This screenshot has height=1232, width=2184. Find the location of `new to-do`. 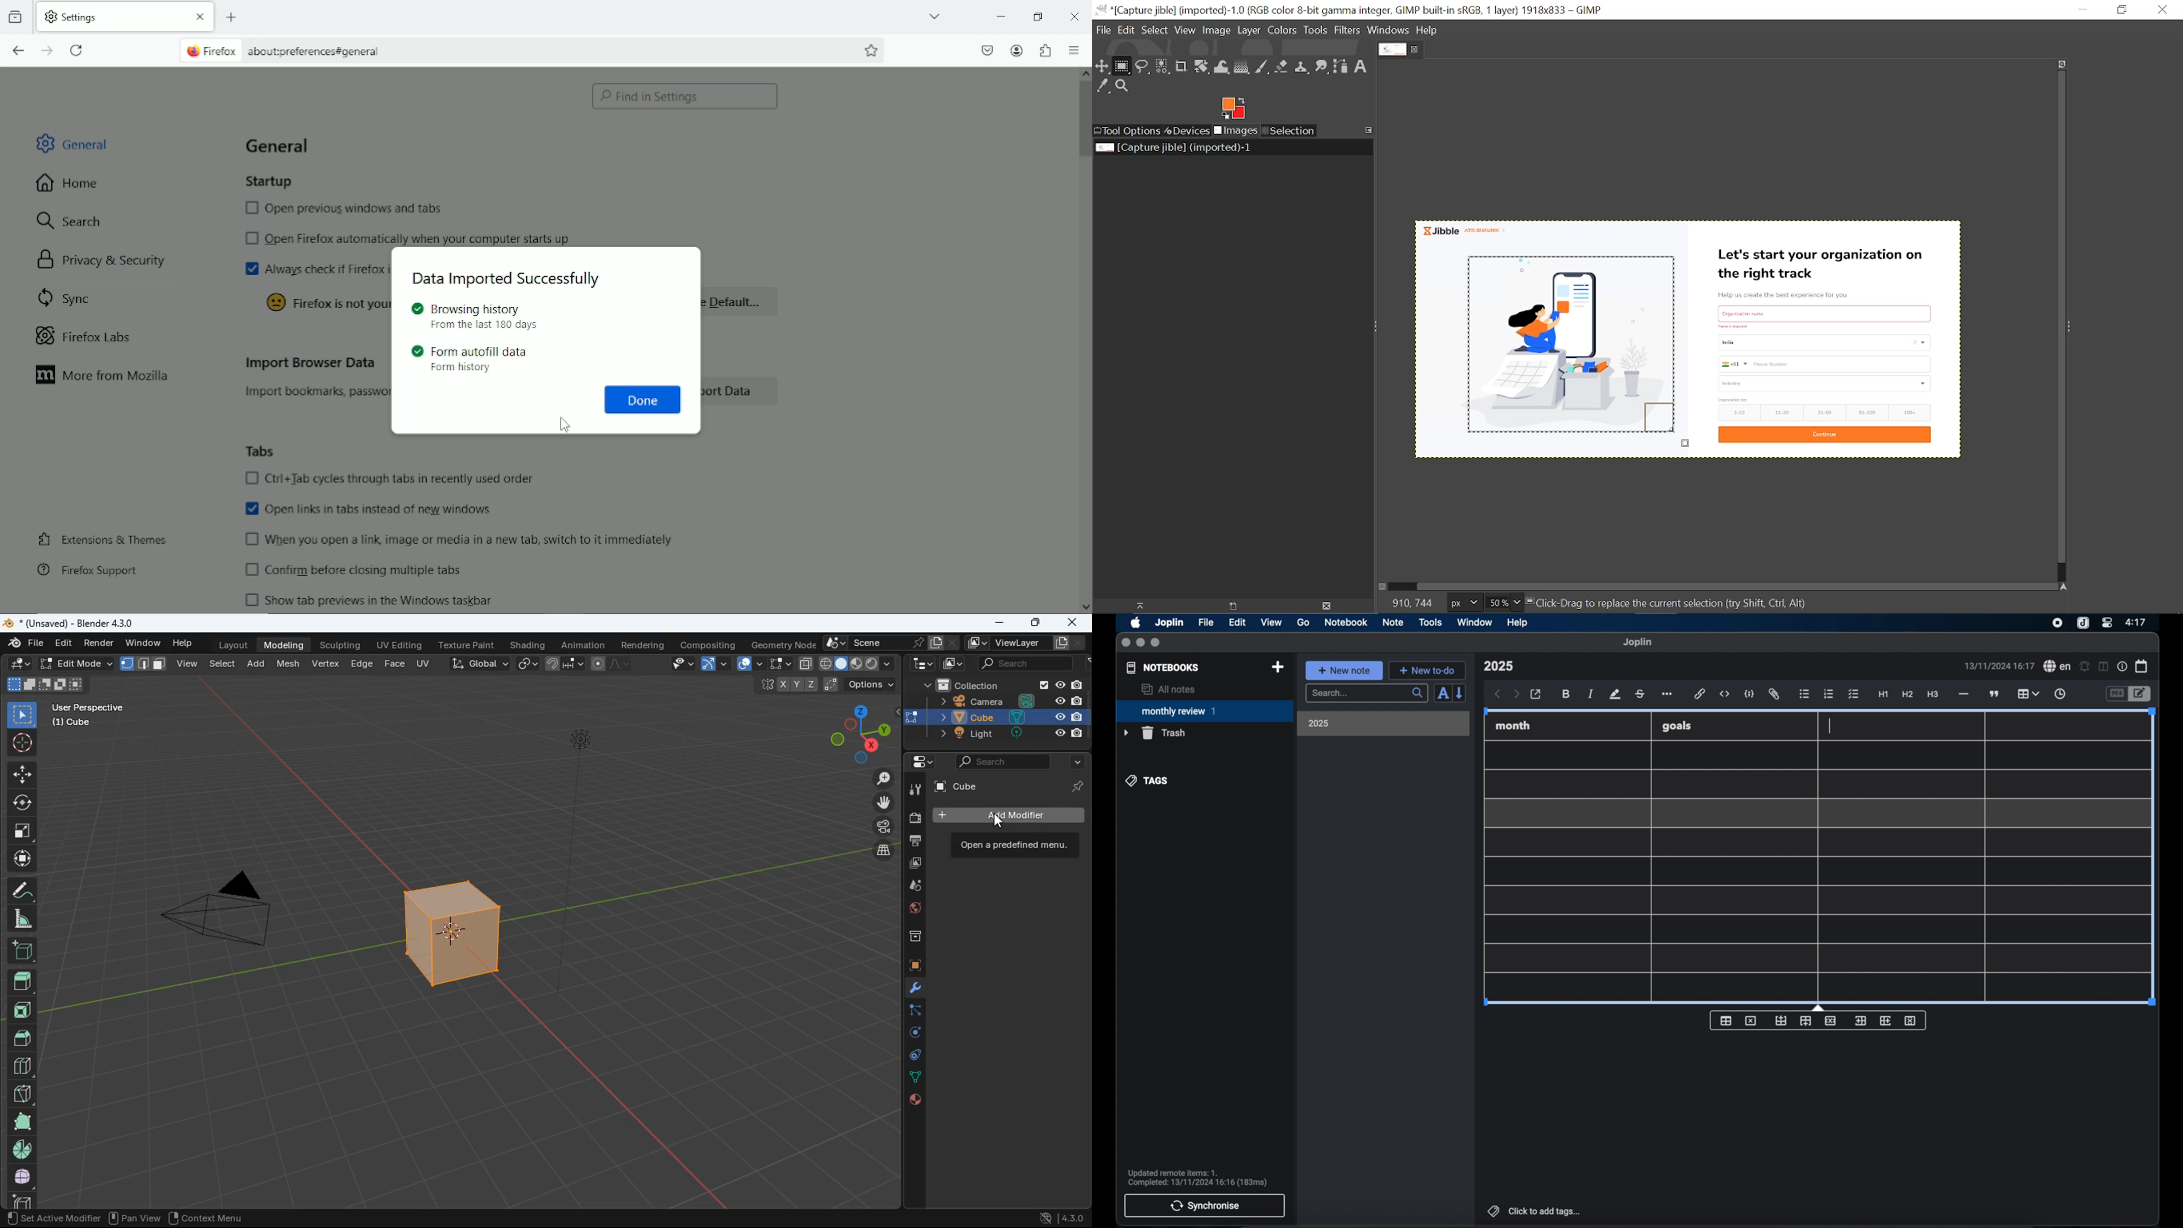

new to-do is located at coordinates (1428, 670).